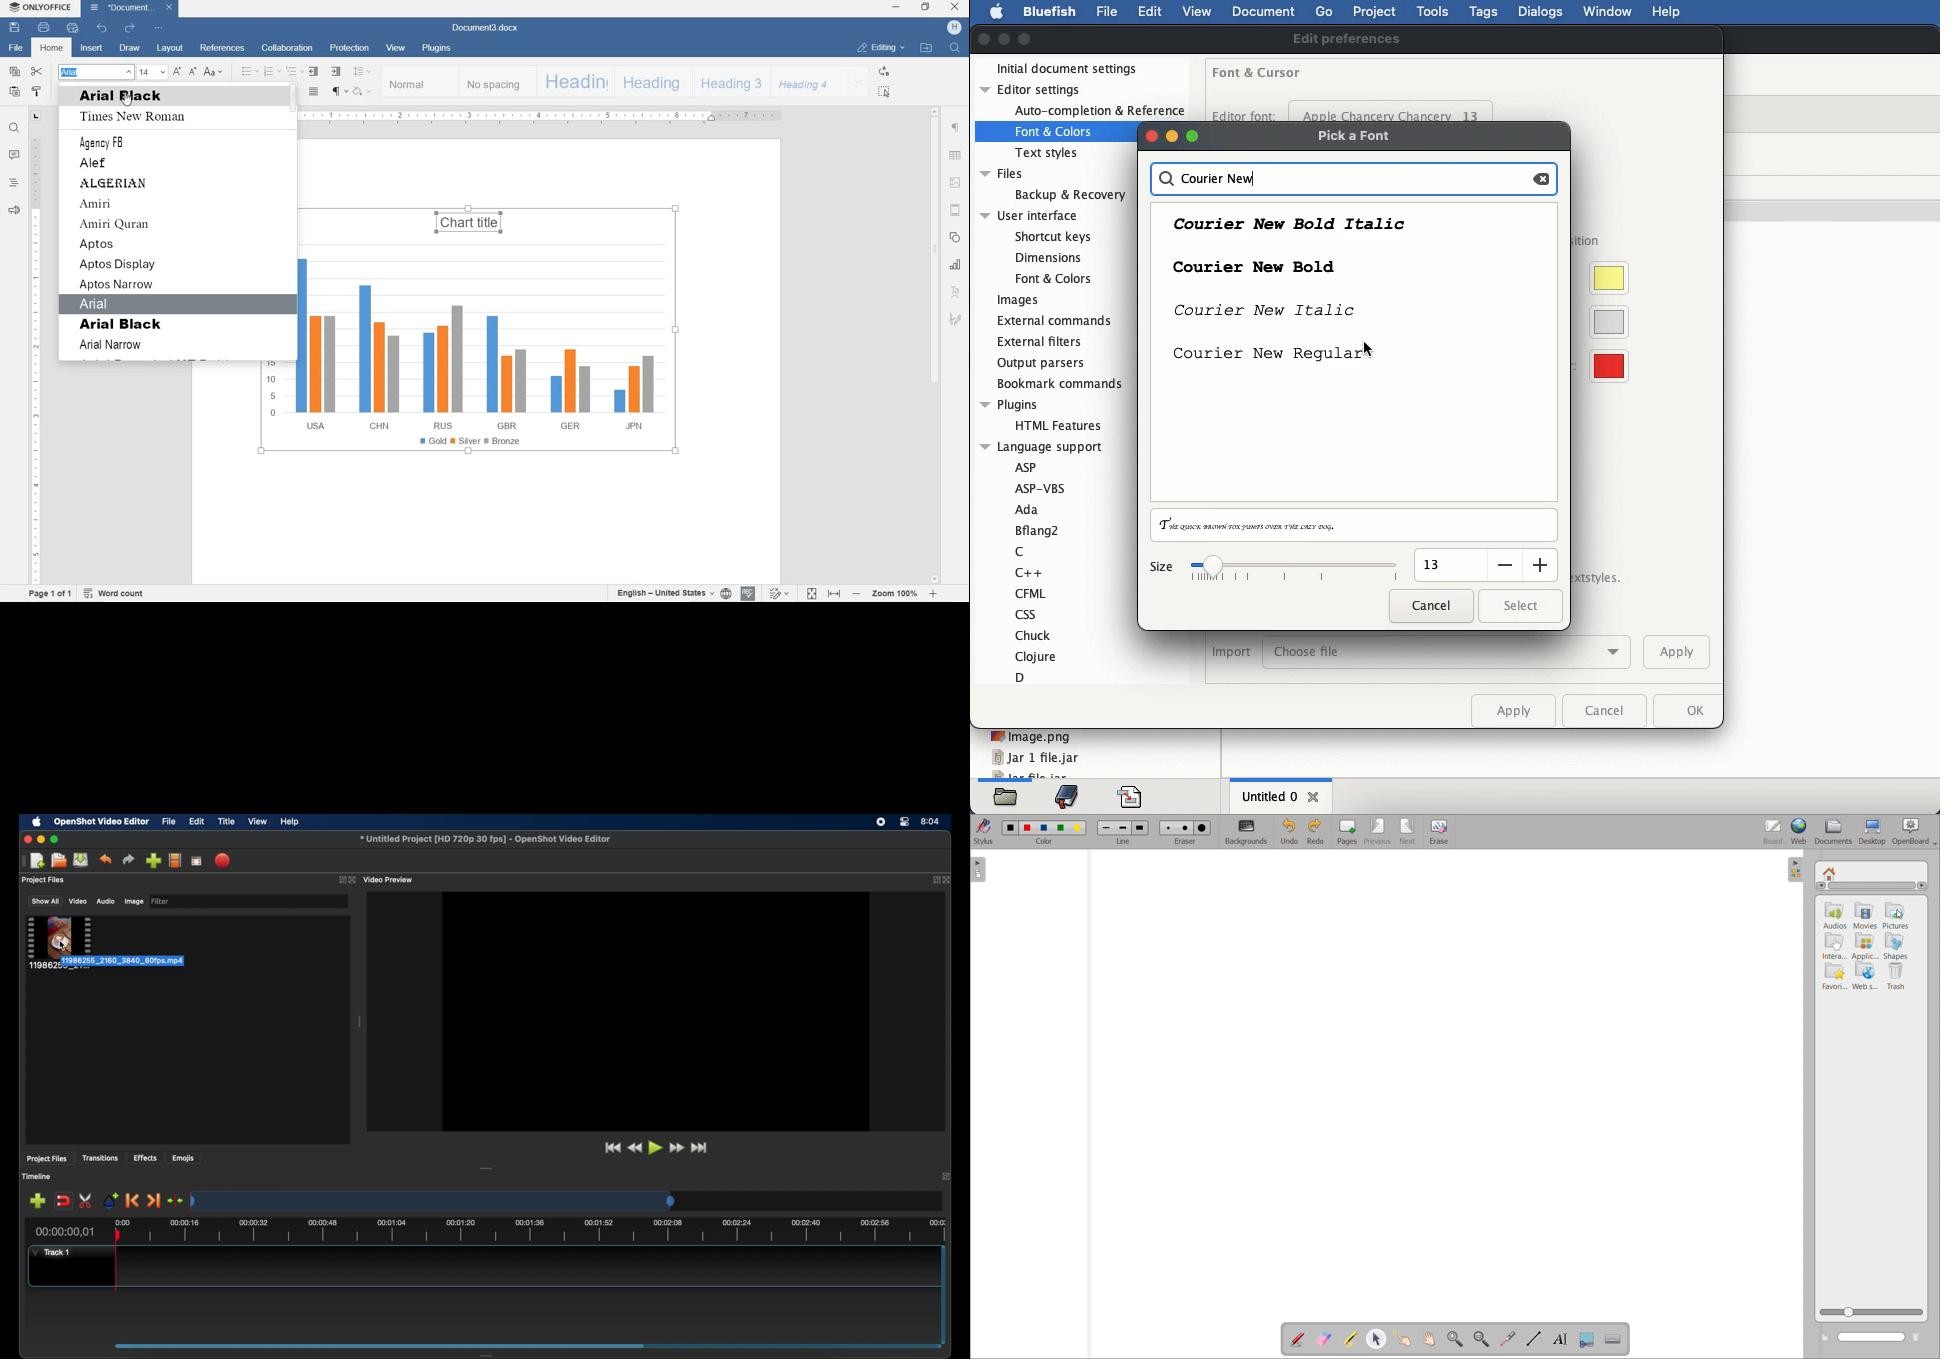 The image size is (1960, 1372). Describe the element at coordinates (472, 375) in the screenshot. I see `CHART` at that location.